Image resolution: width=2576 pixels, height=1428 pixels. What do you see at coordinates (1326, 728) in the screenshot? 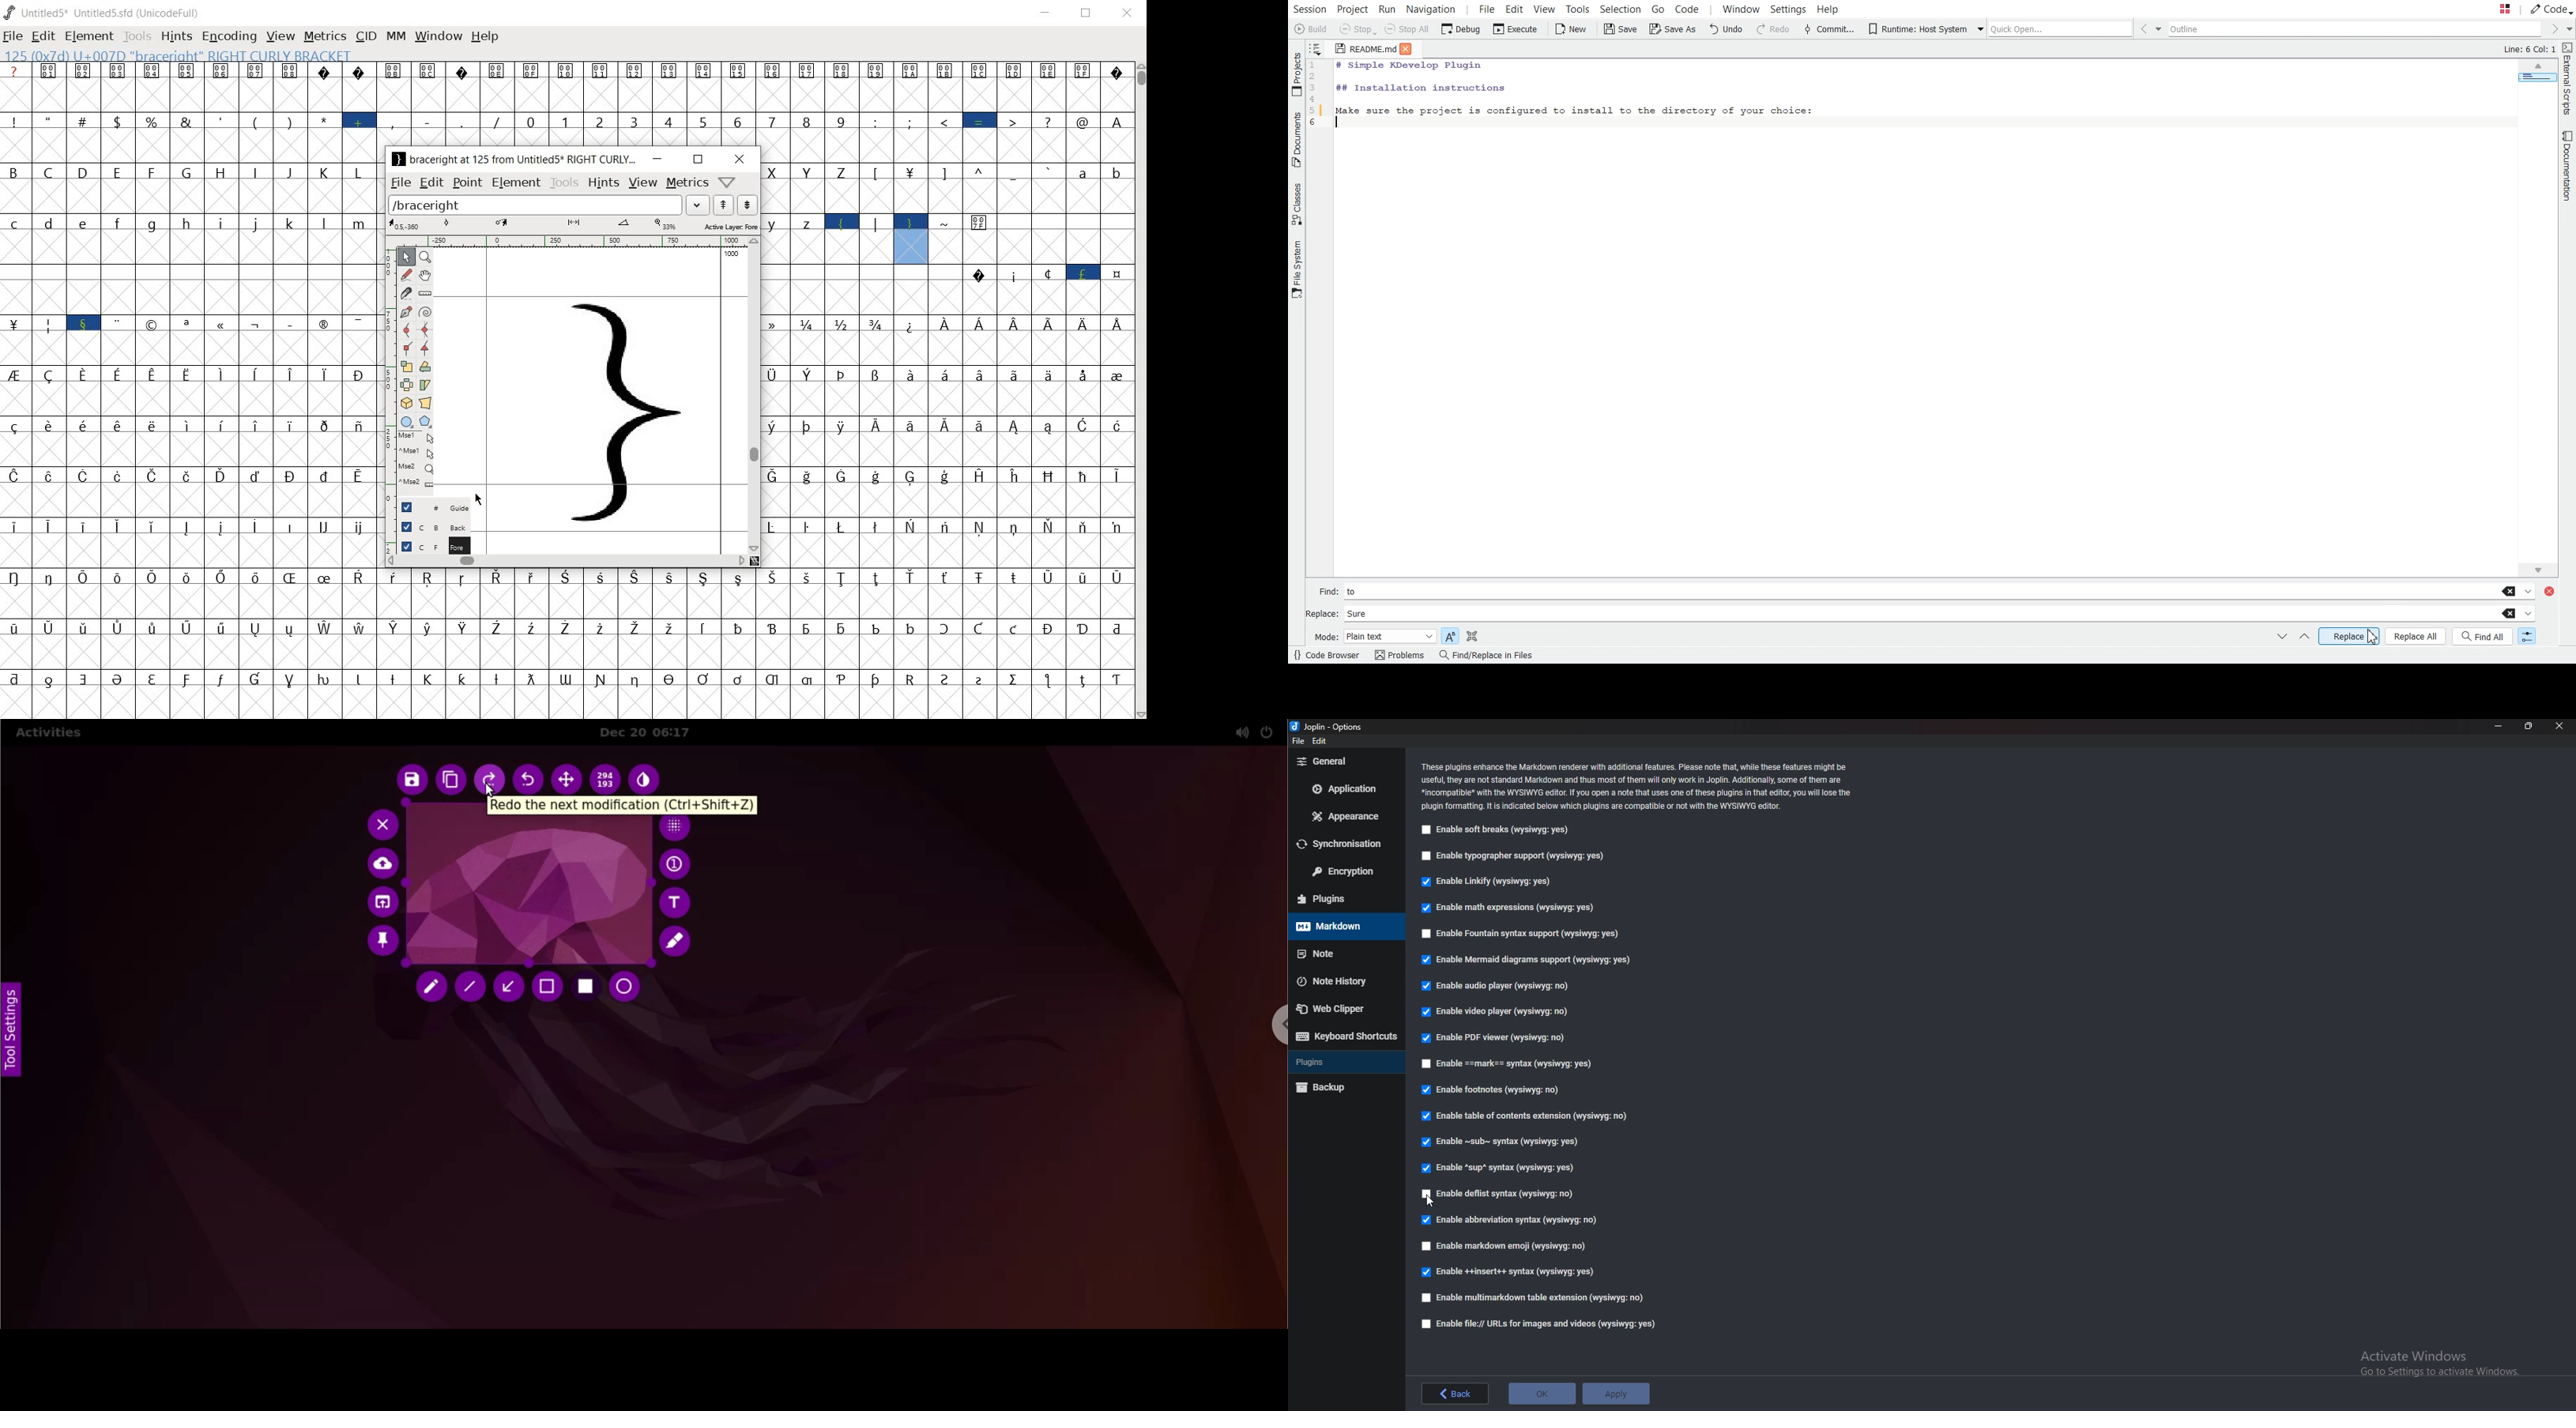
I see `options` at bounding box center [1326, 728].